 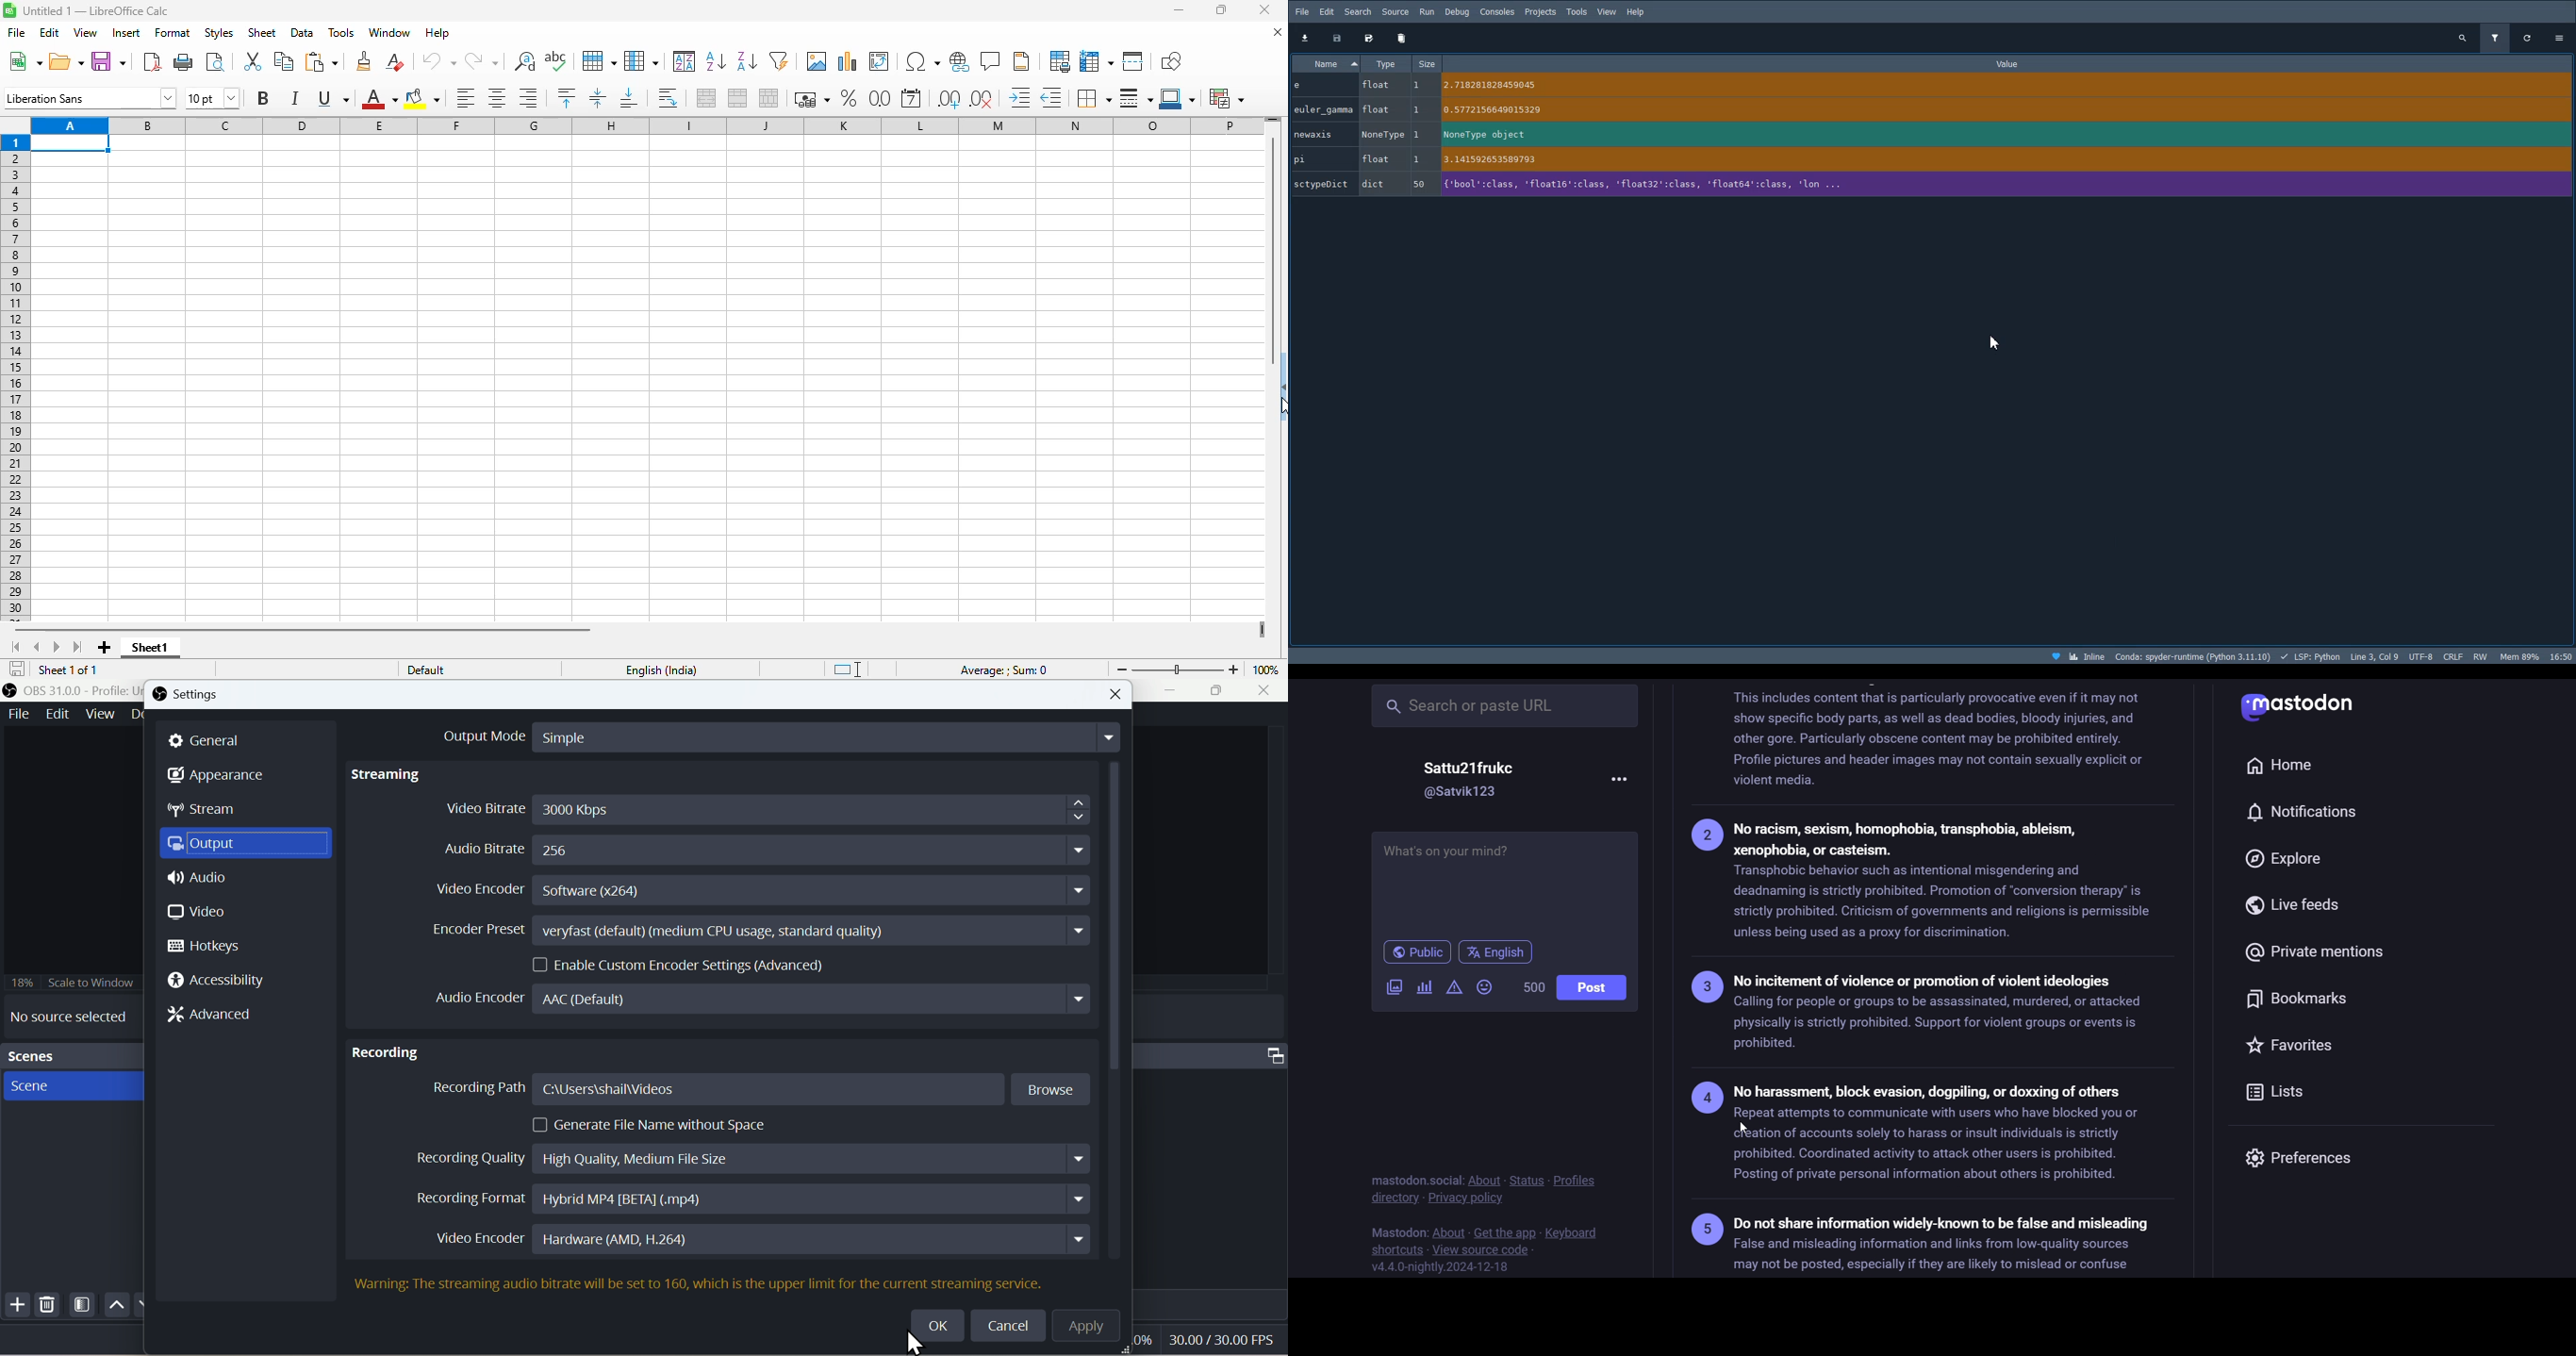 What do you see at coordinates (1267, 692) in the screenshot?
I see `close` at bounding box center [1267, 692].